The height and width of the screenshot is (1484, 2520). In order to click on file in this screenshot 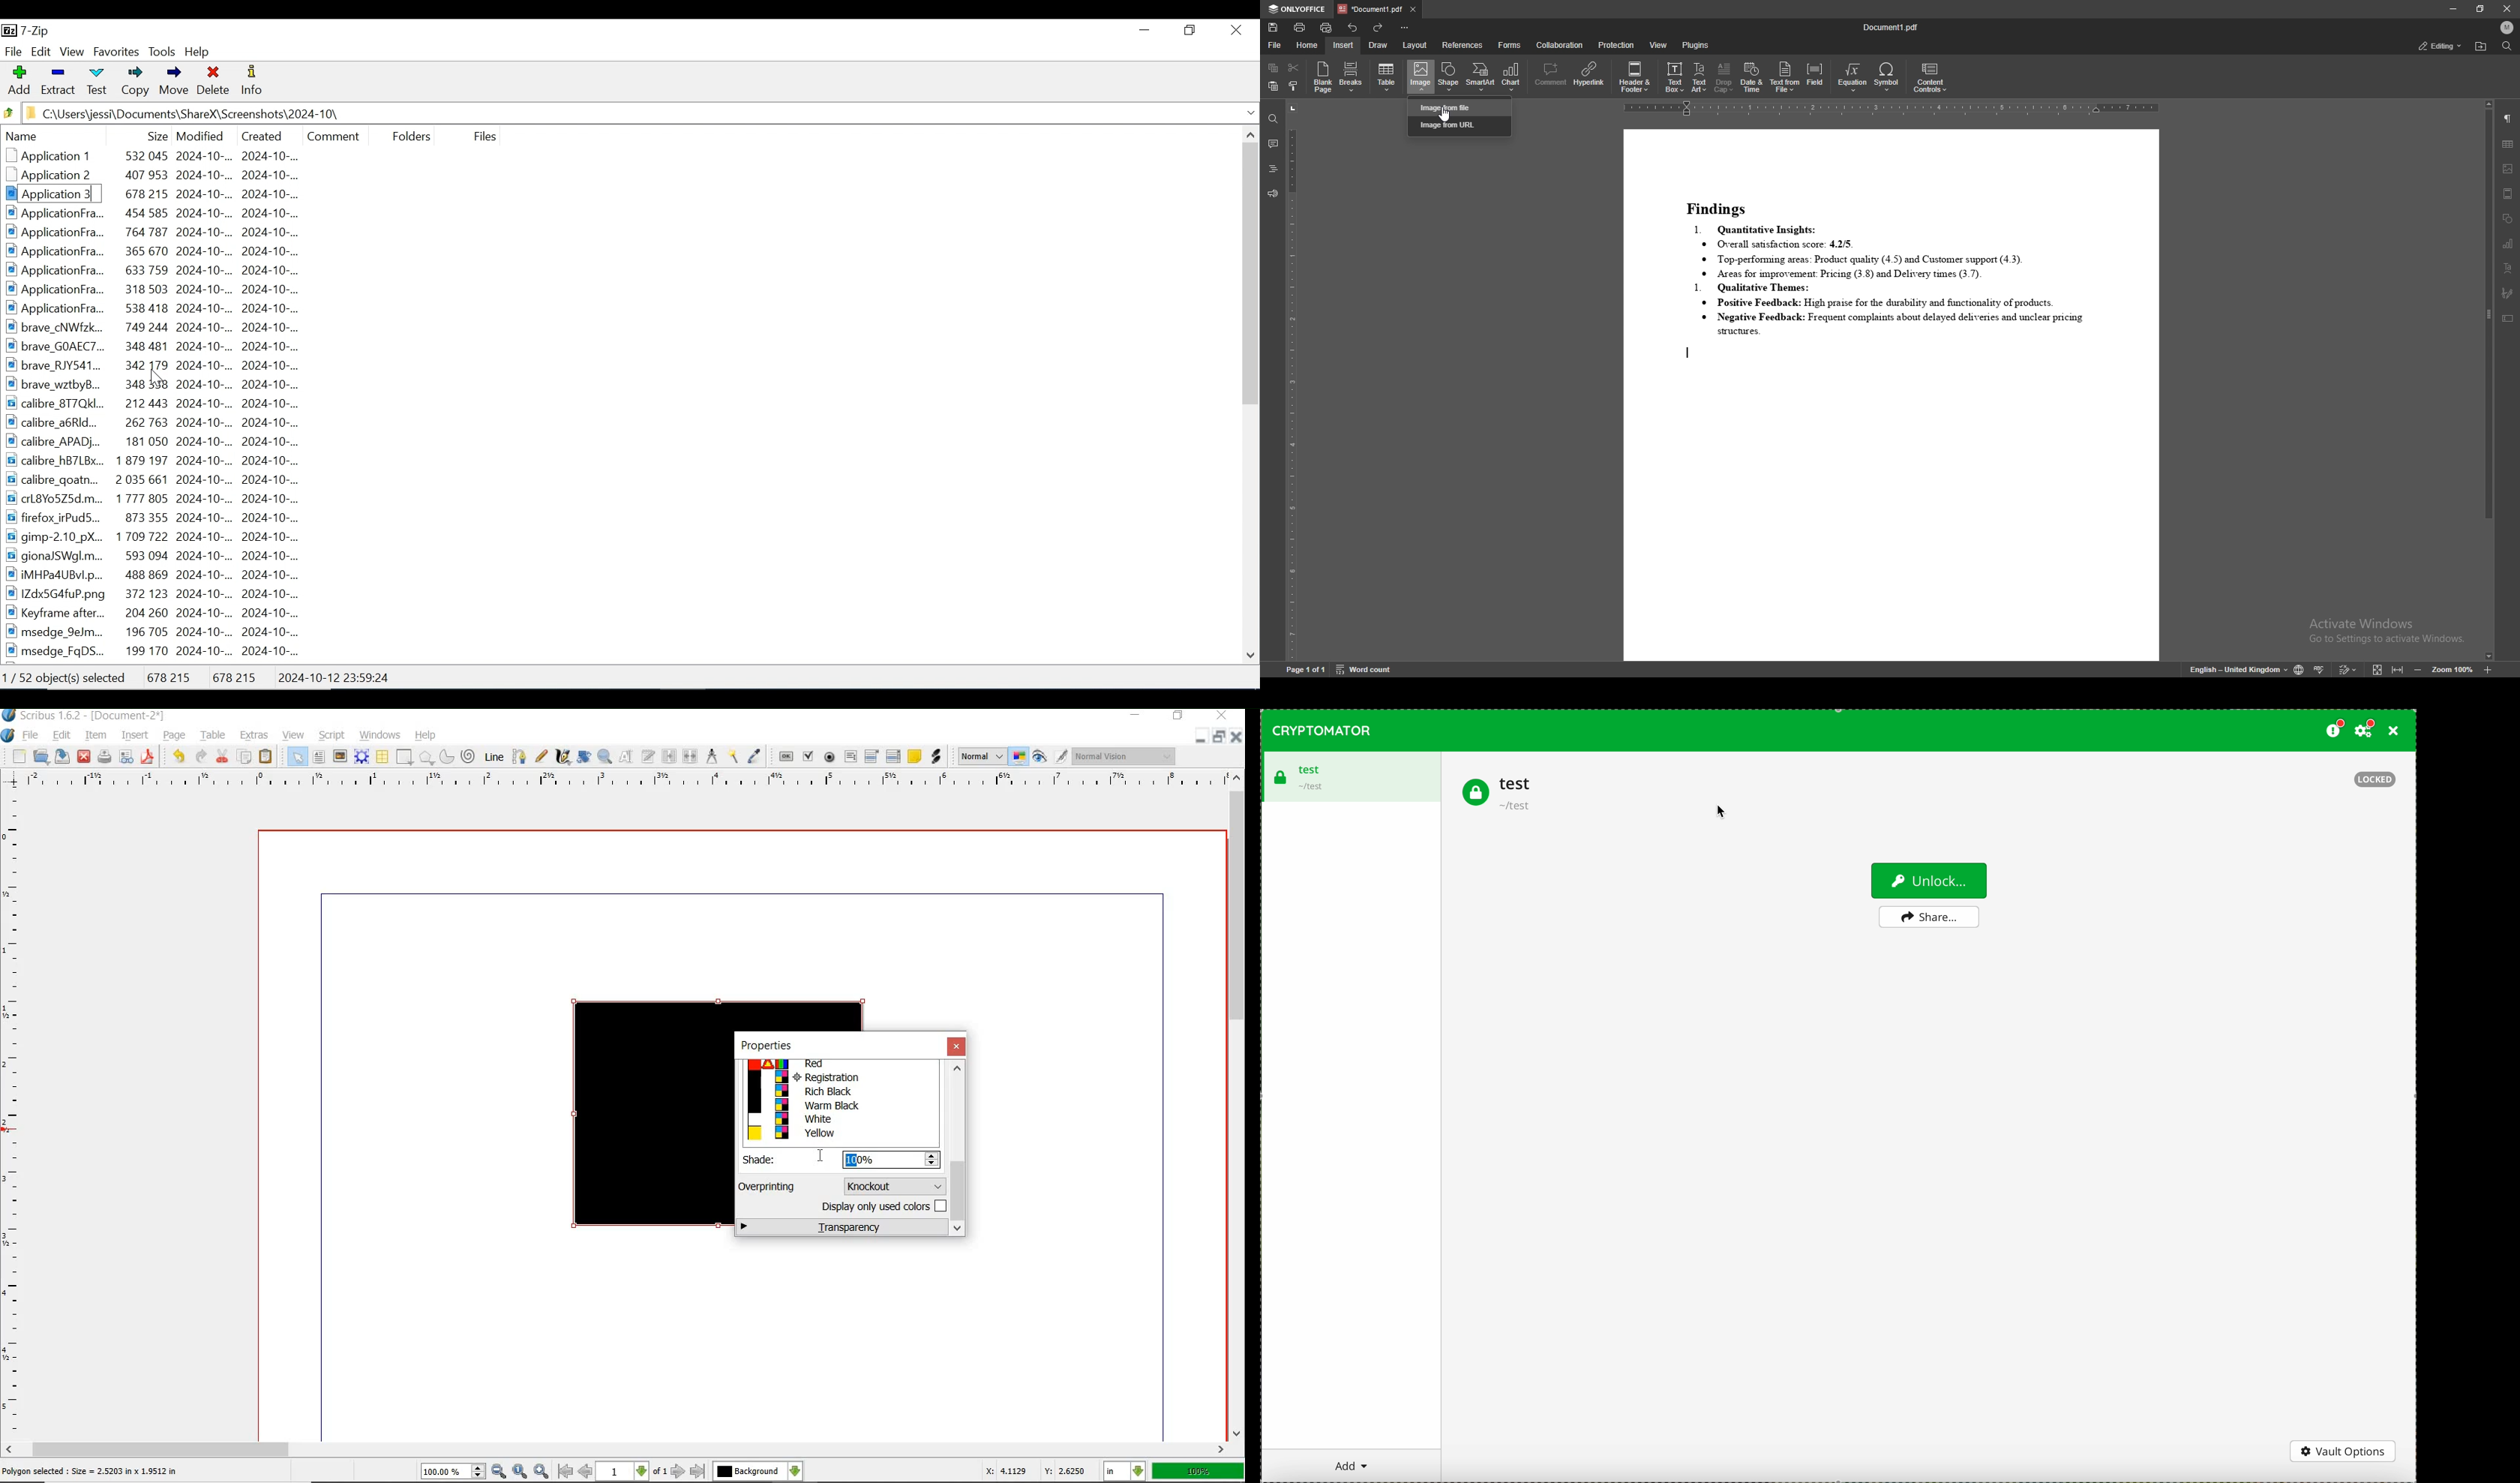, I will do `click(31, 737)`.